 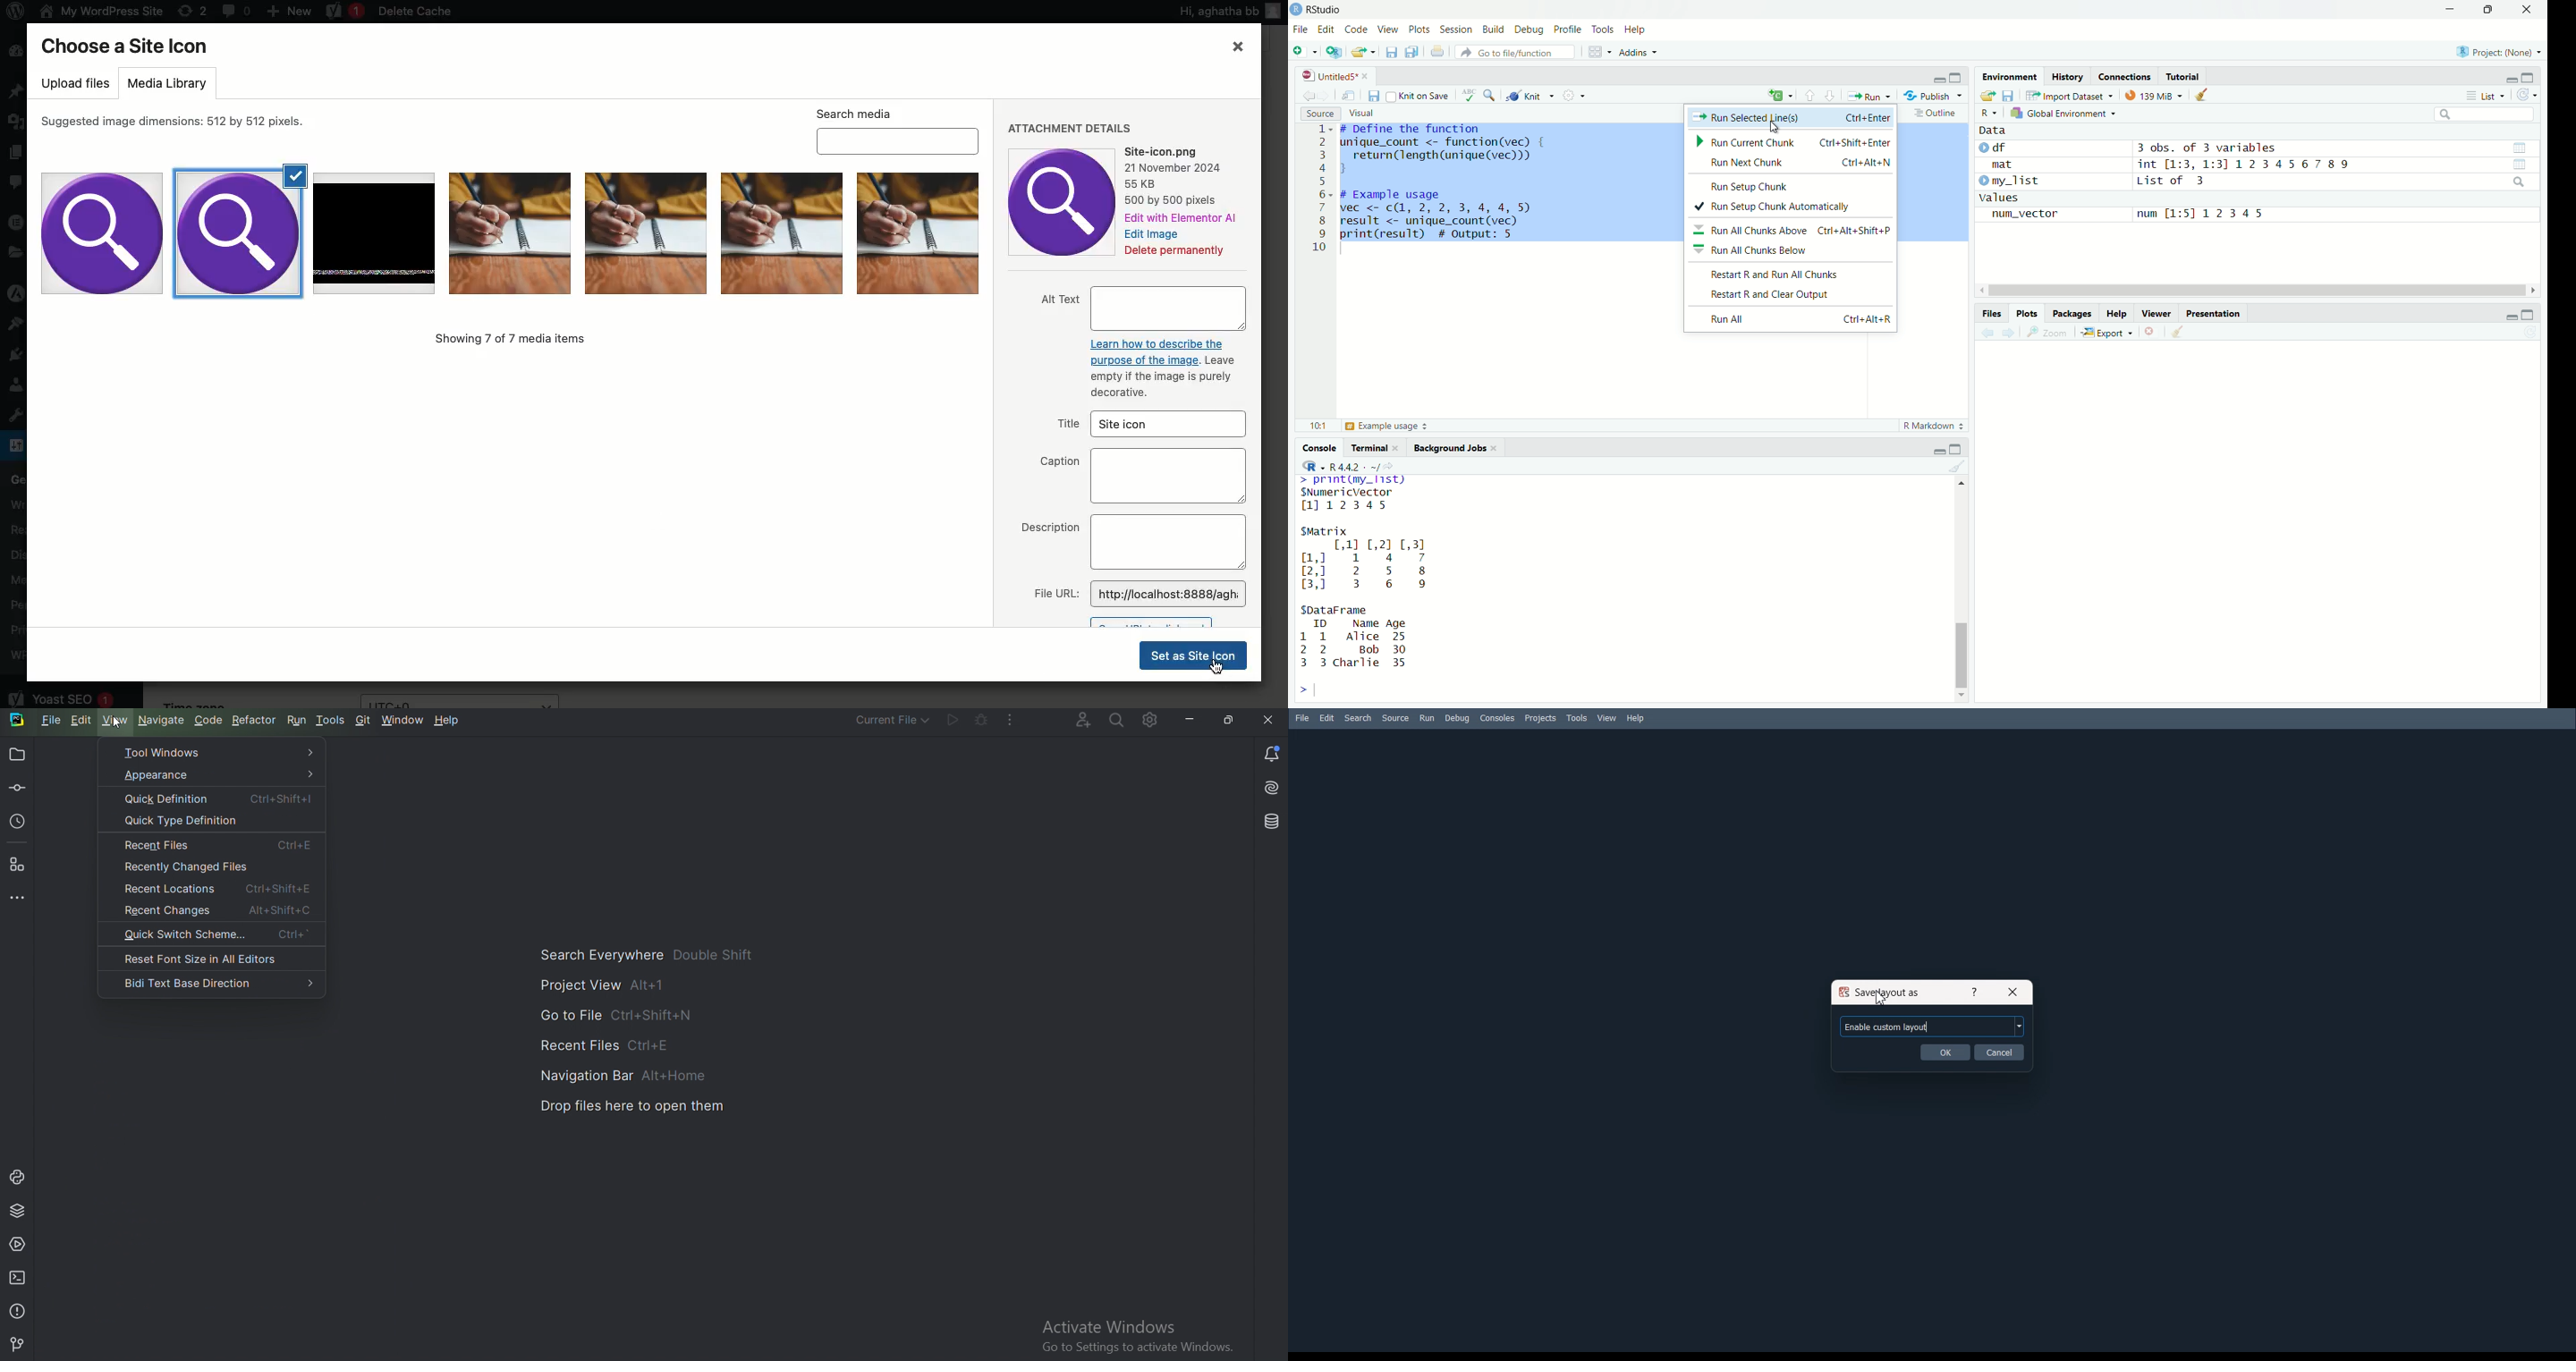 What do you see at coordinates (2158, 313) in the screenshot?
I see `Viewer` at bounding box center [2158, 313].